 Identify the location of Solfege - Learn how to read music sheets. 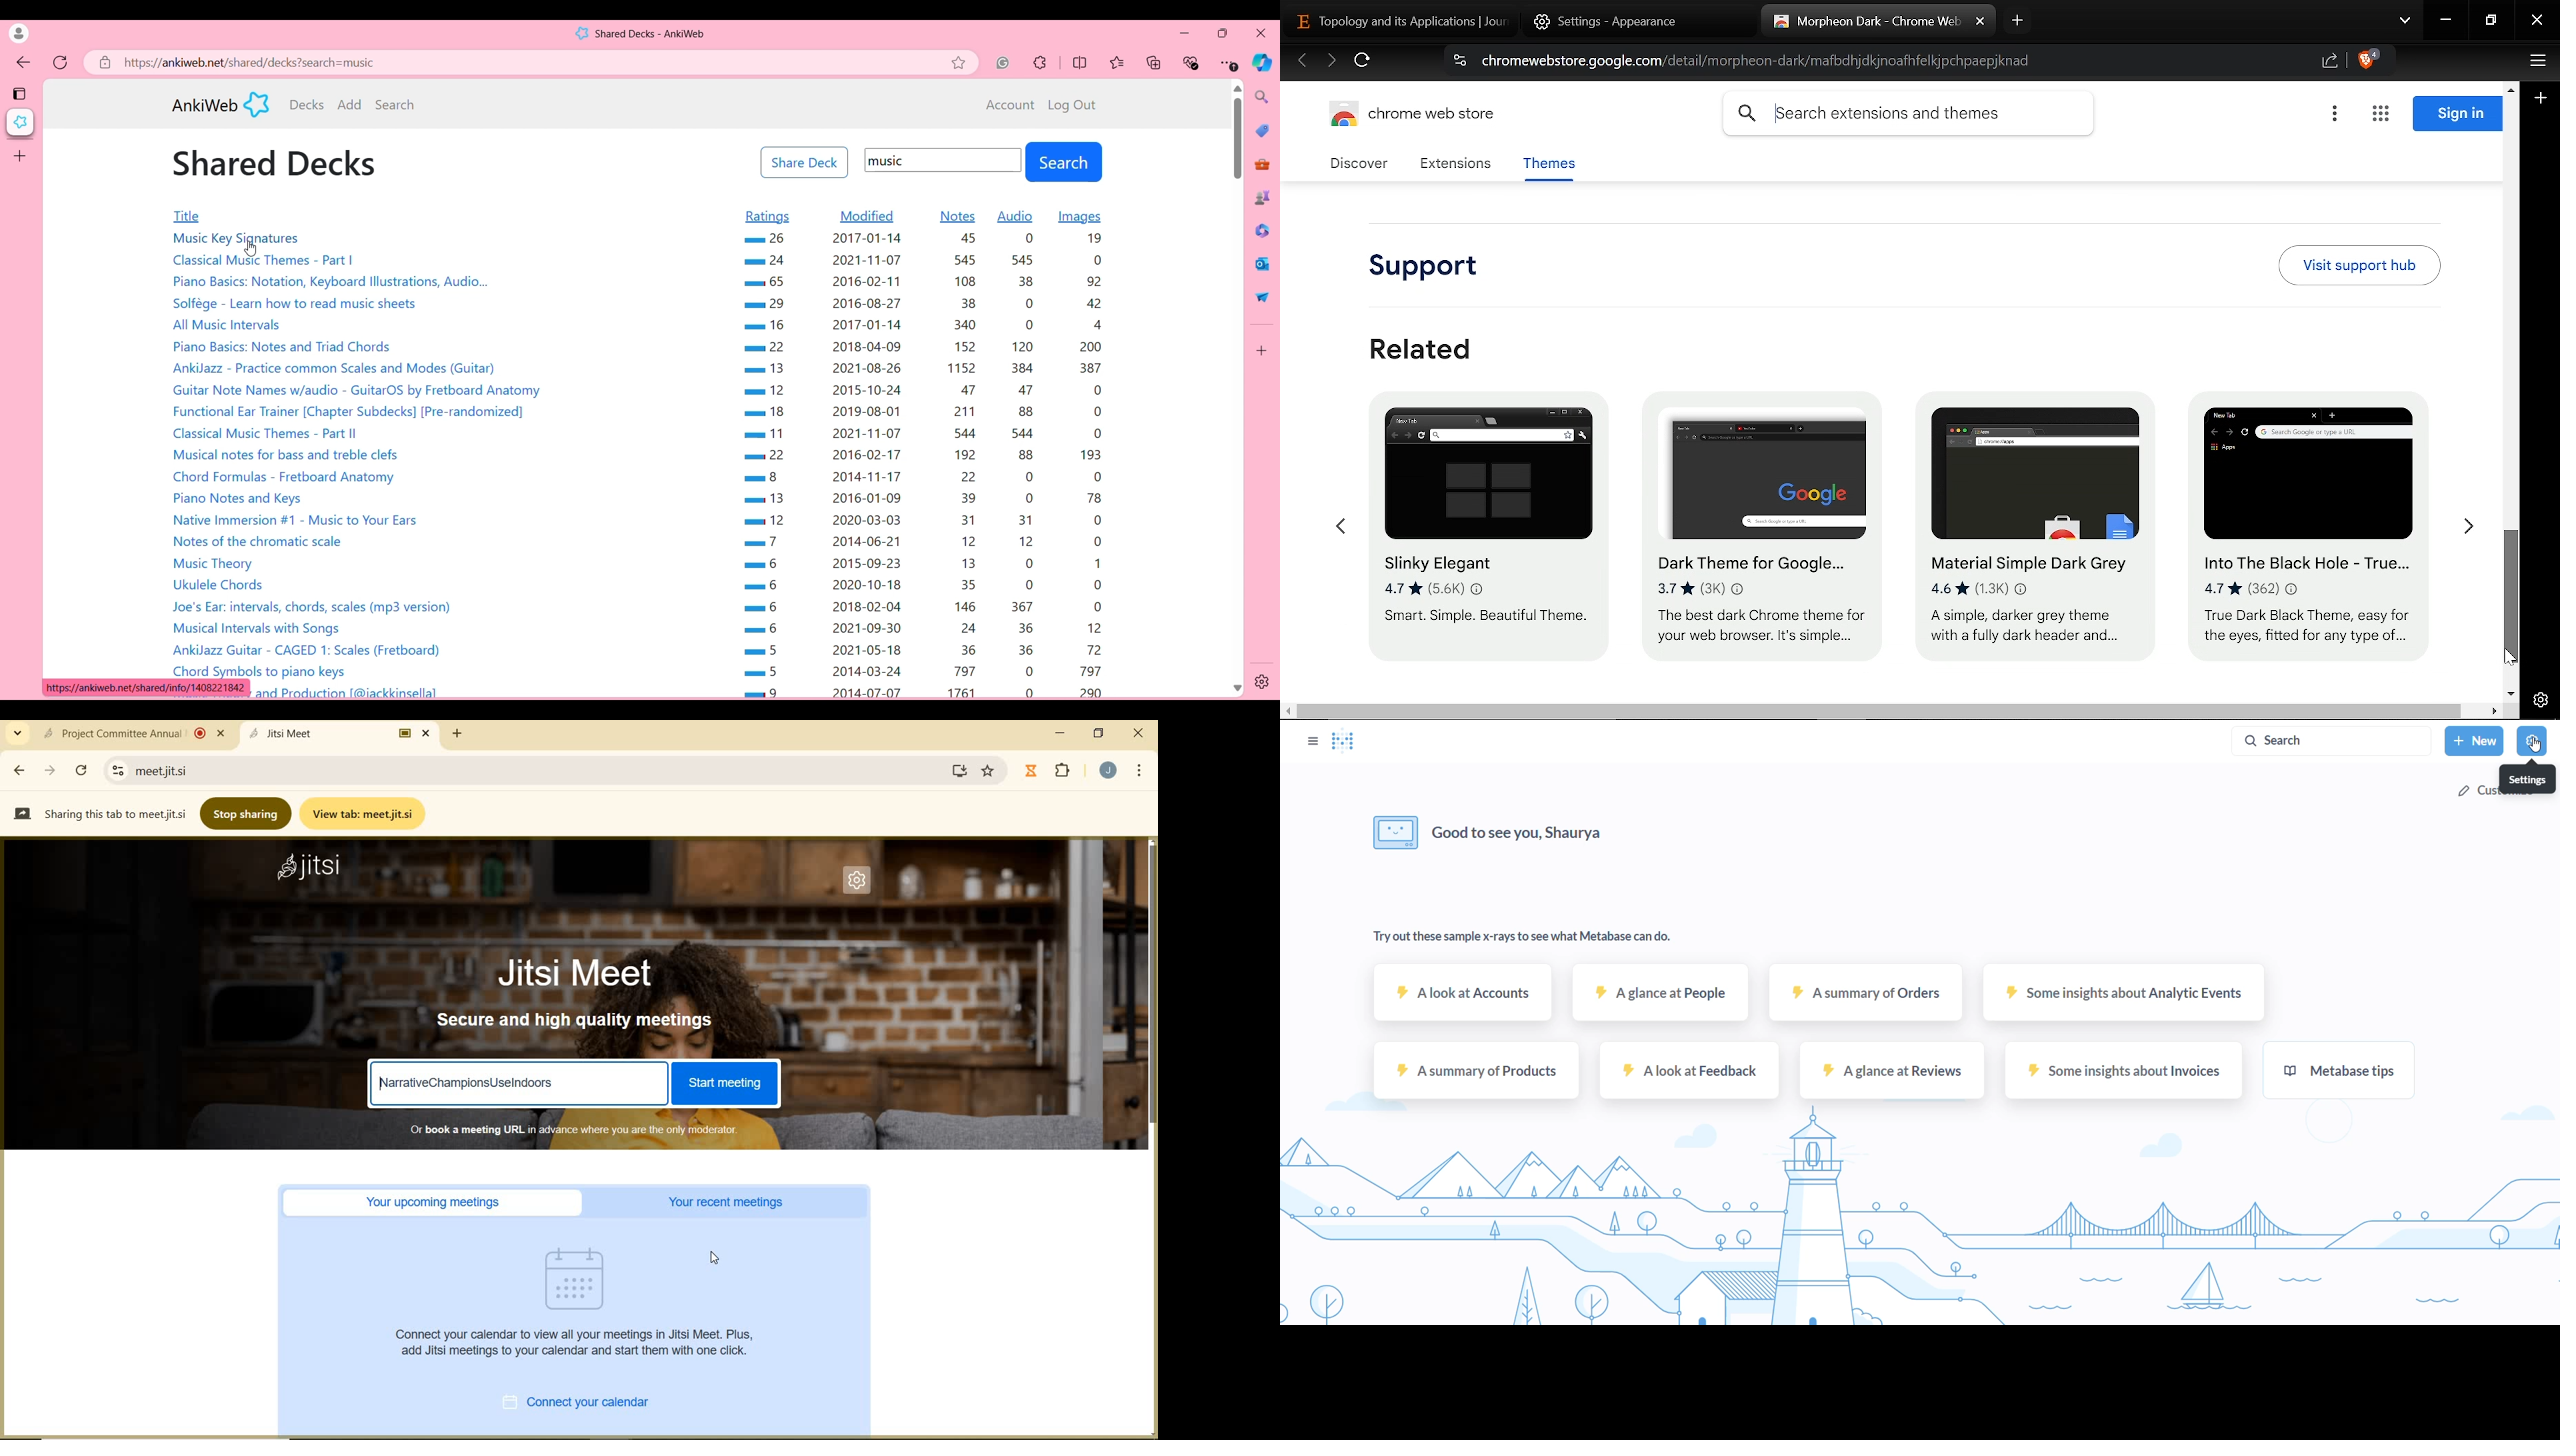
(296, 303).